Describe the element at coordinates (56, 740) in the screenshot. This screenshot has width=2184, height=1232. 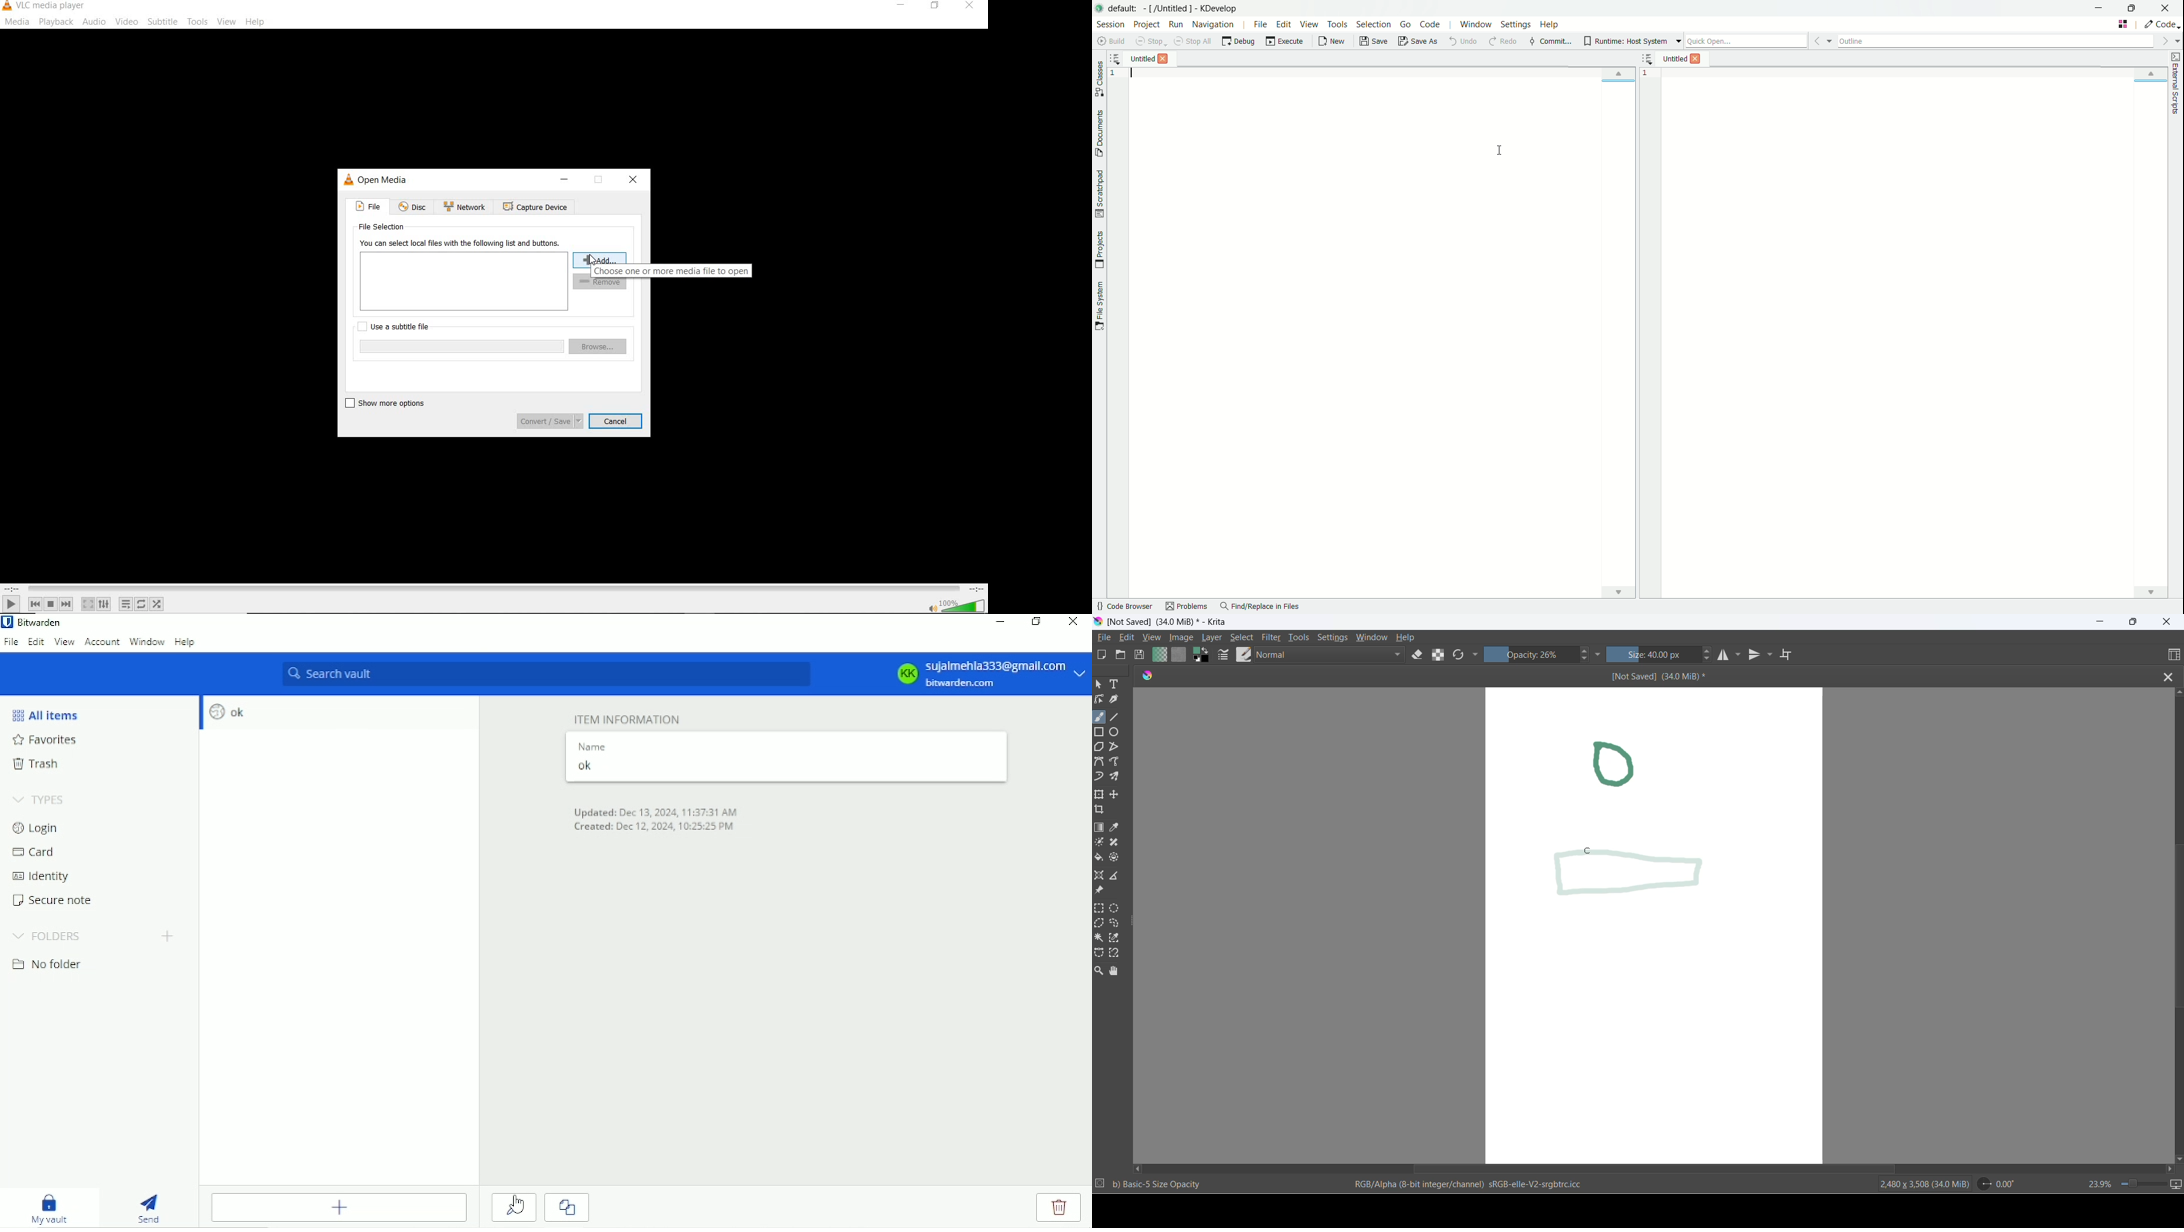
I see `Favorites` at that location.